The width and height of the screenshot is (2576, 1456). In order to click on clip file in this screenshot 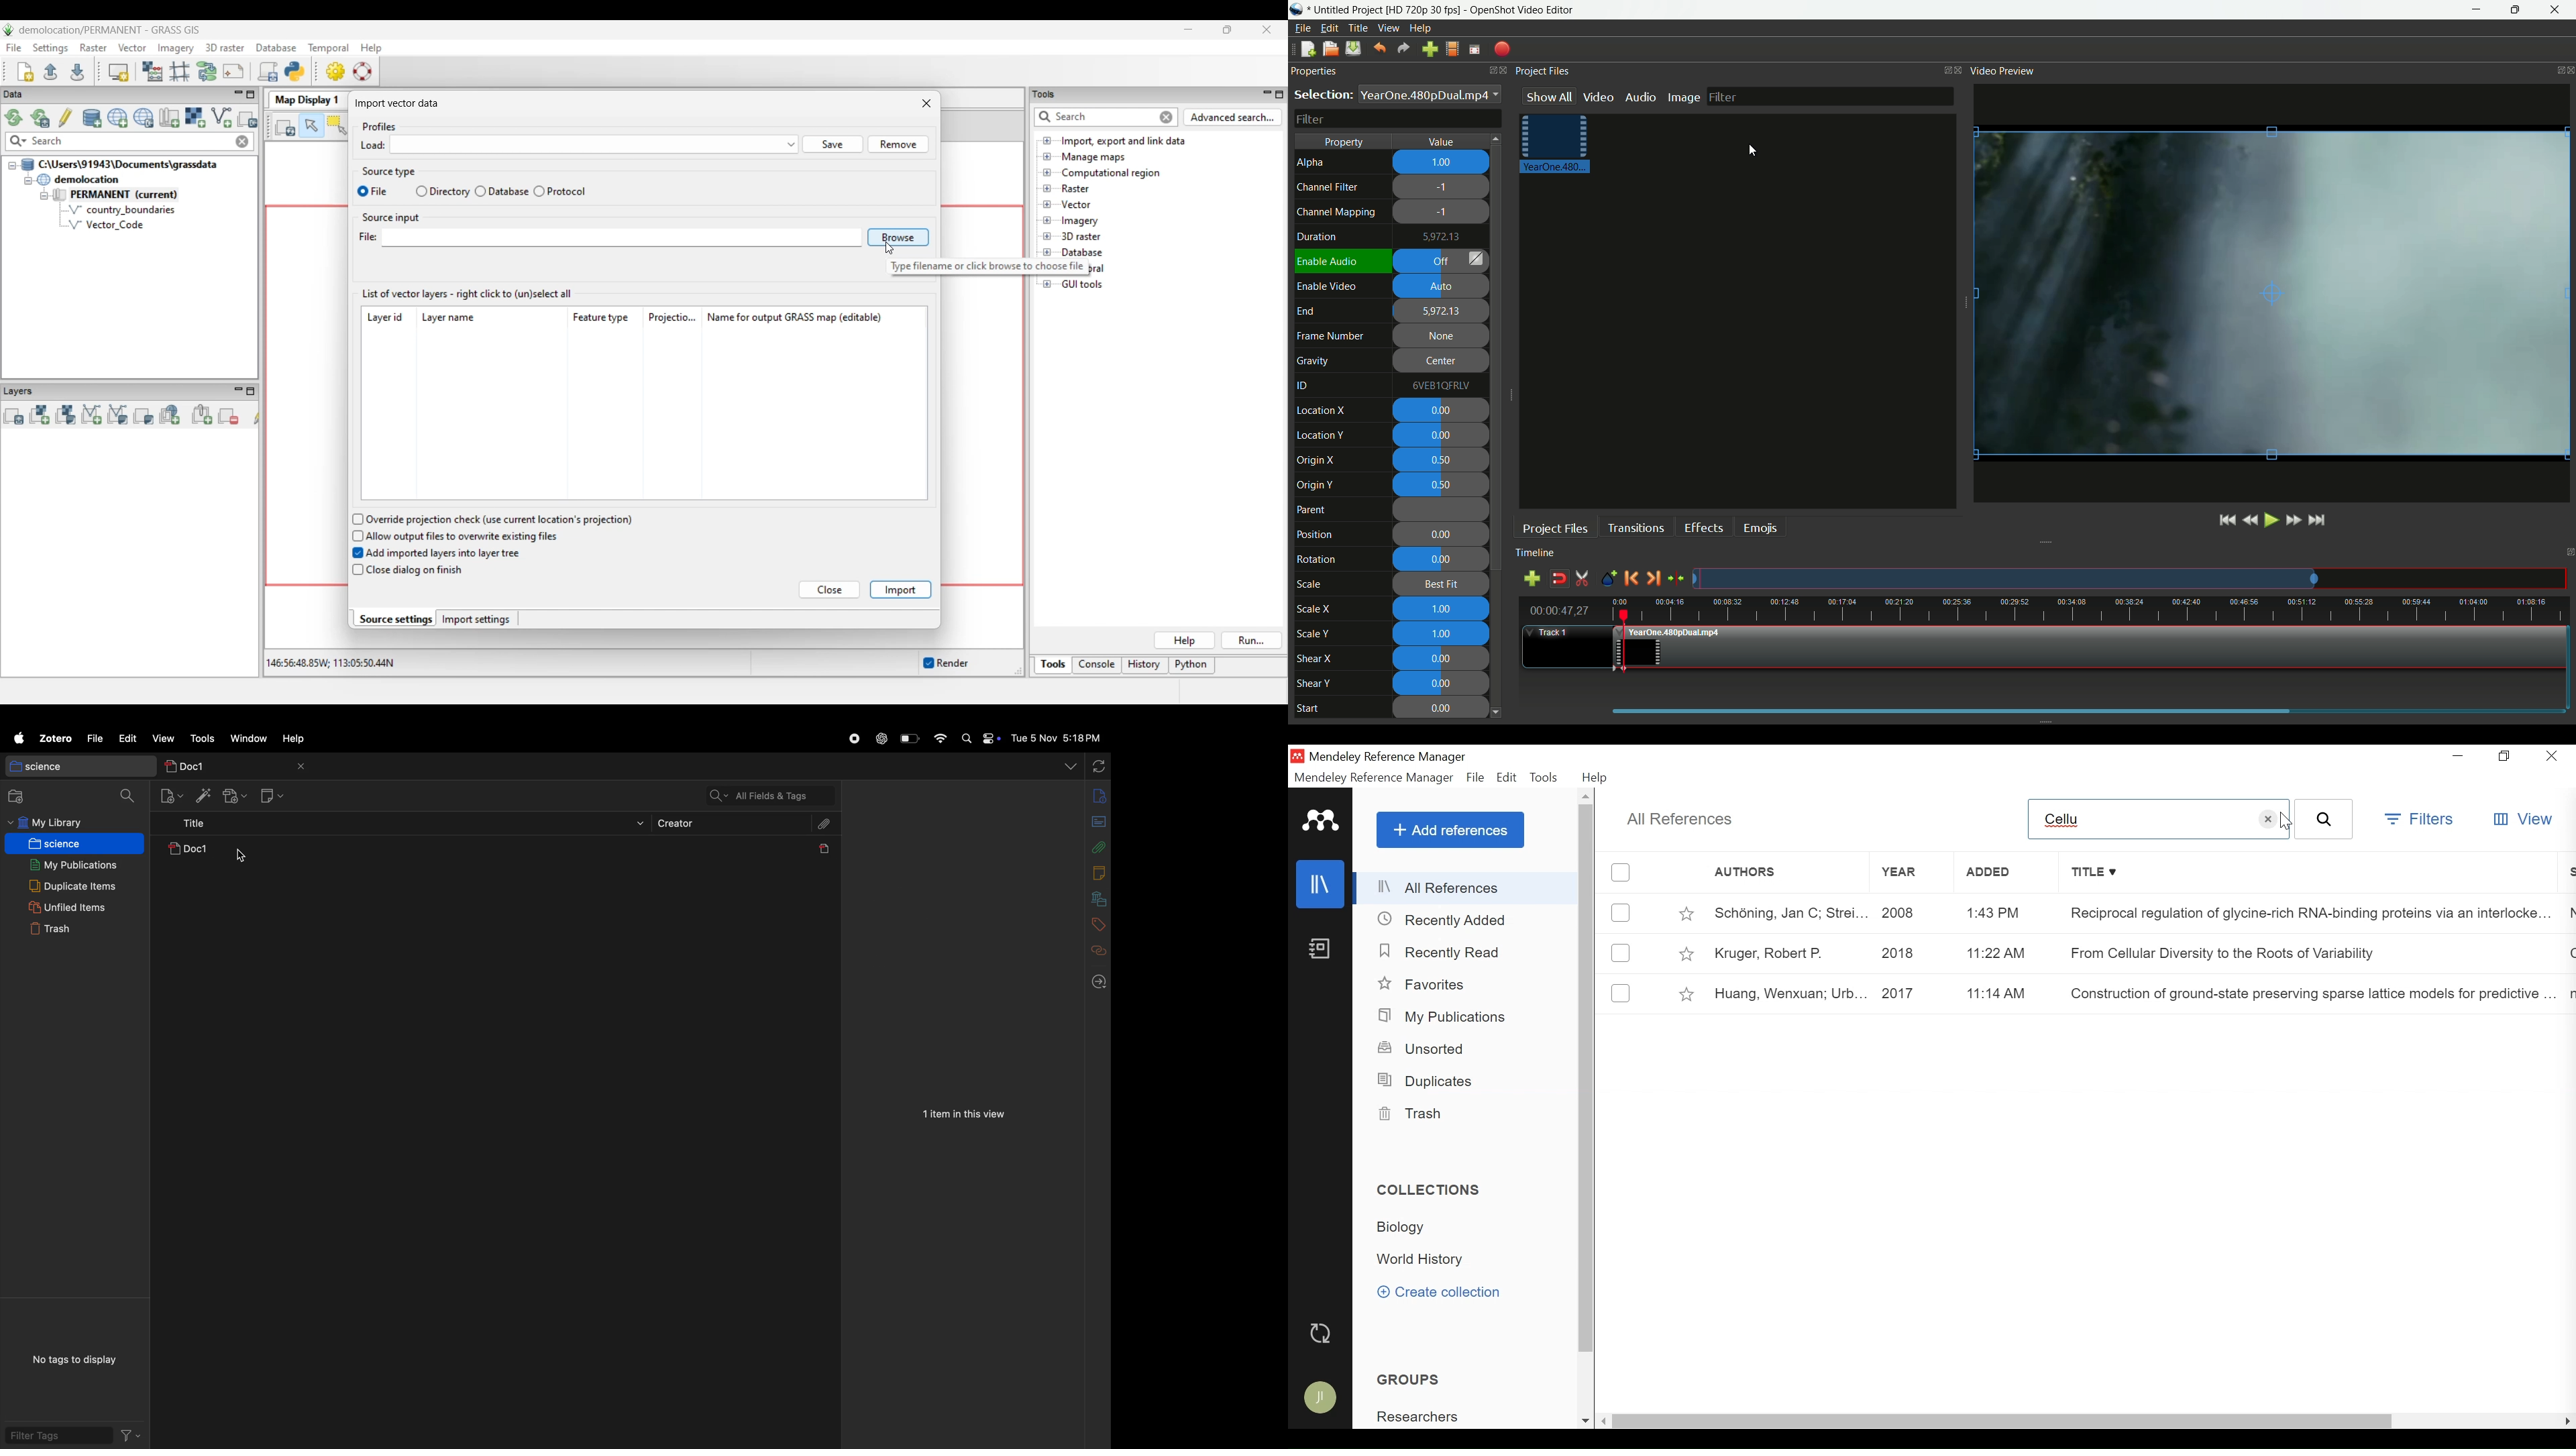, I will do `click(1097, 848)`.